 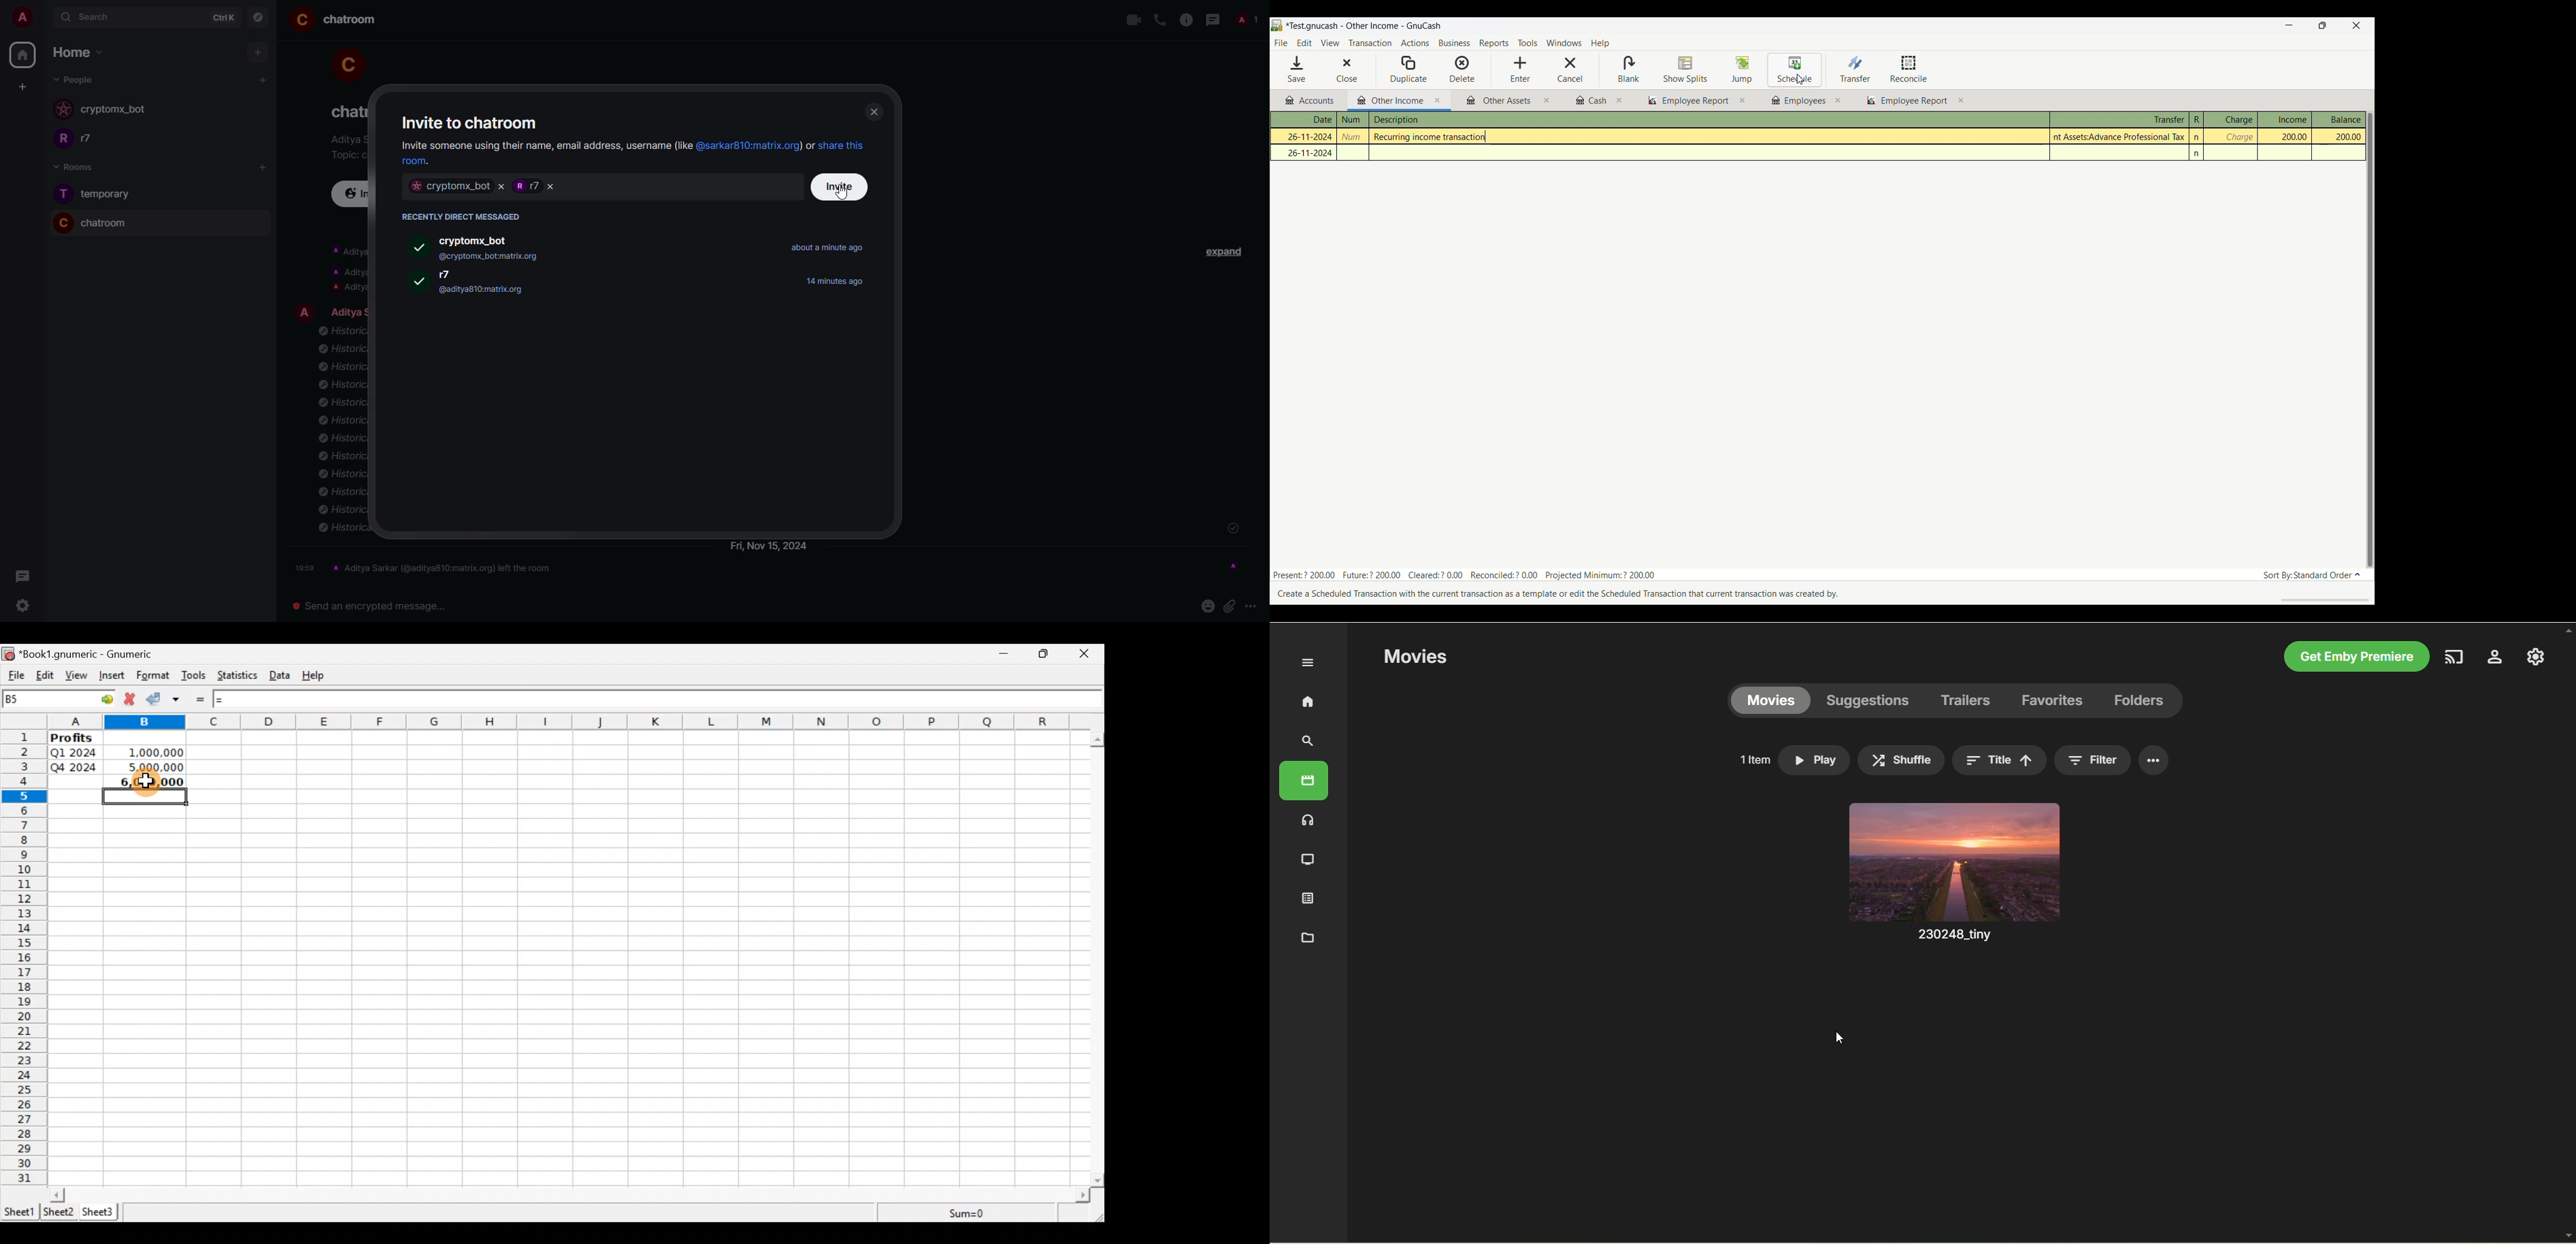 What do you see at coordinates (259, 18) in the screenshot?
I see `navigator` at bounding box center [259, 18].